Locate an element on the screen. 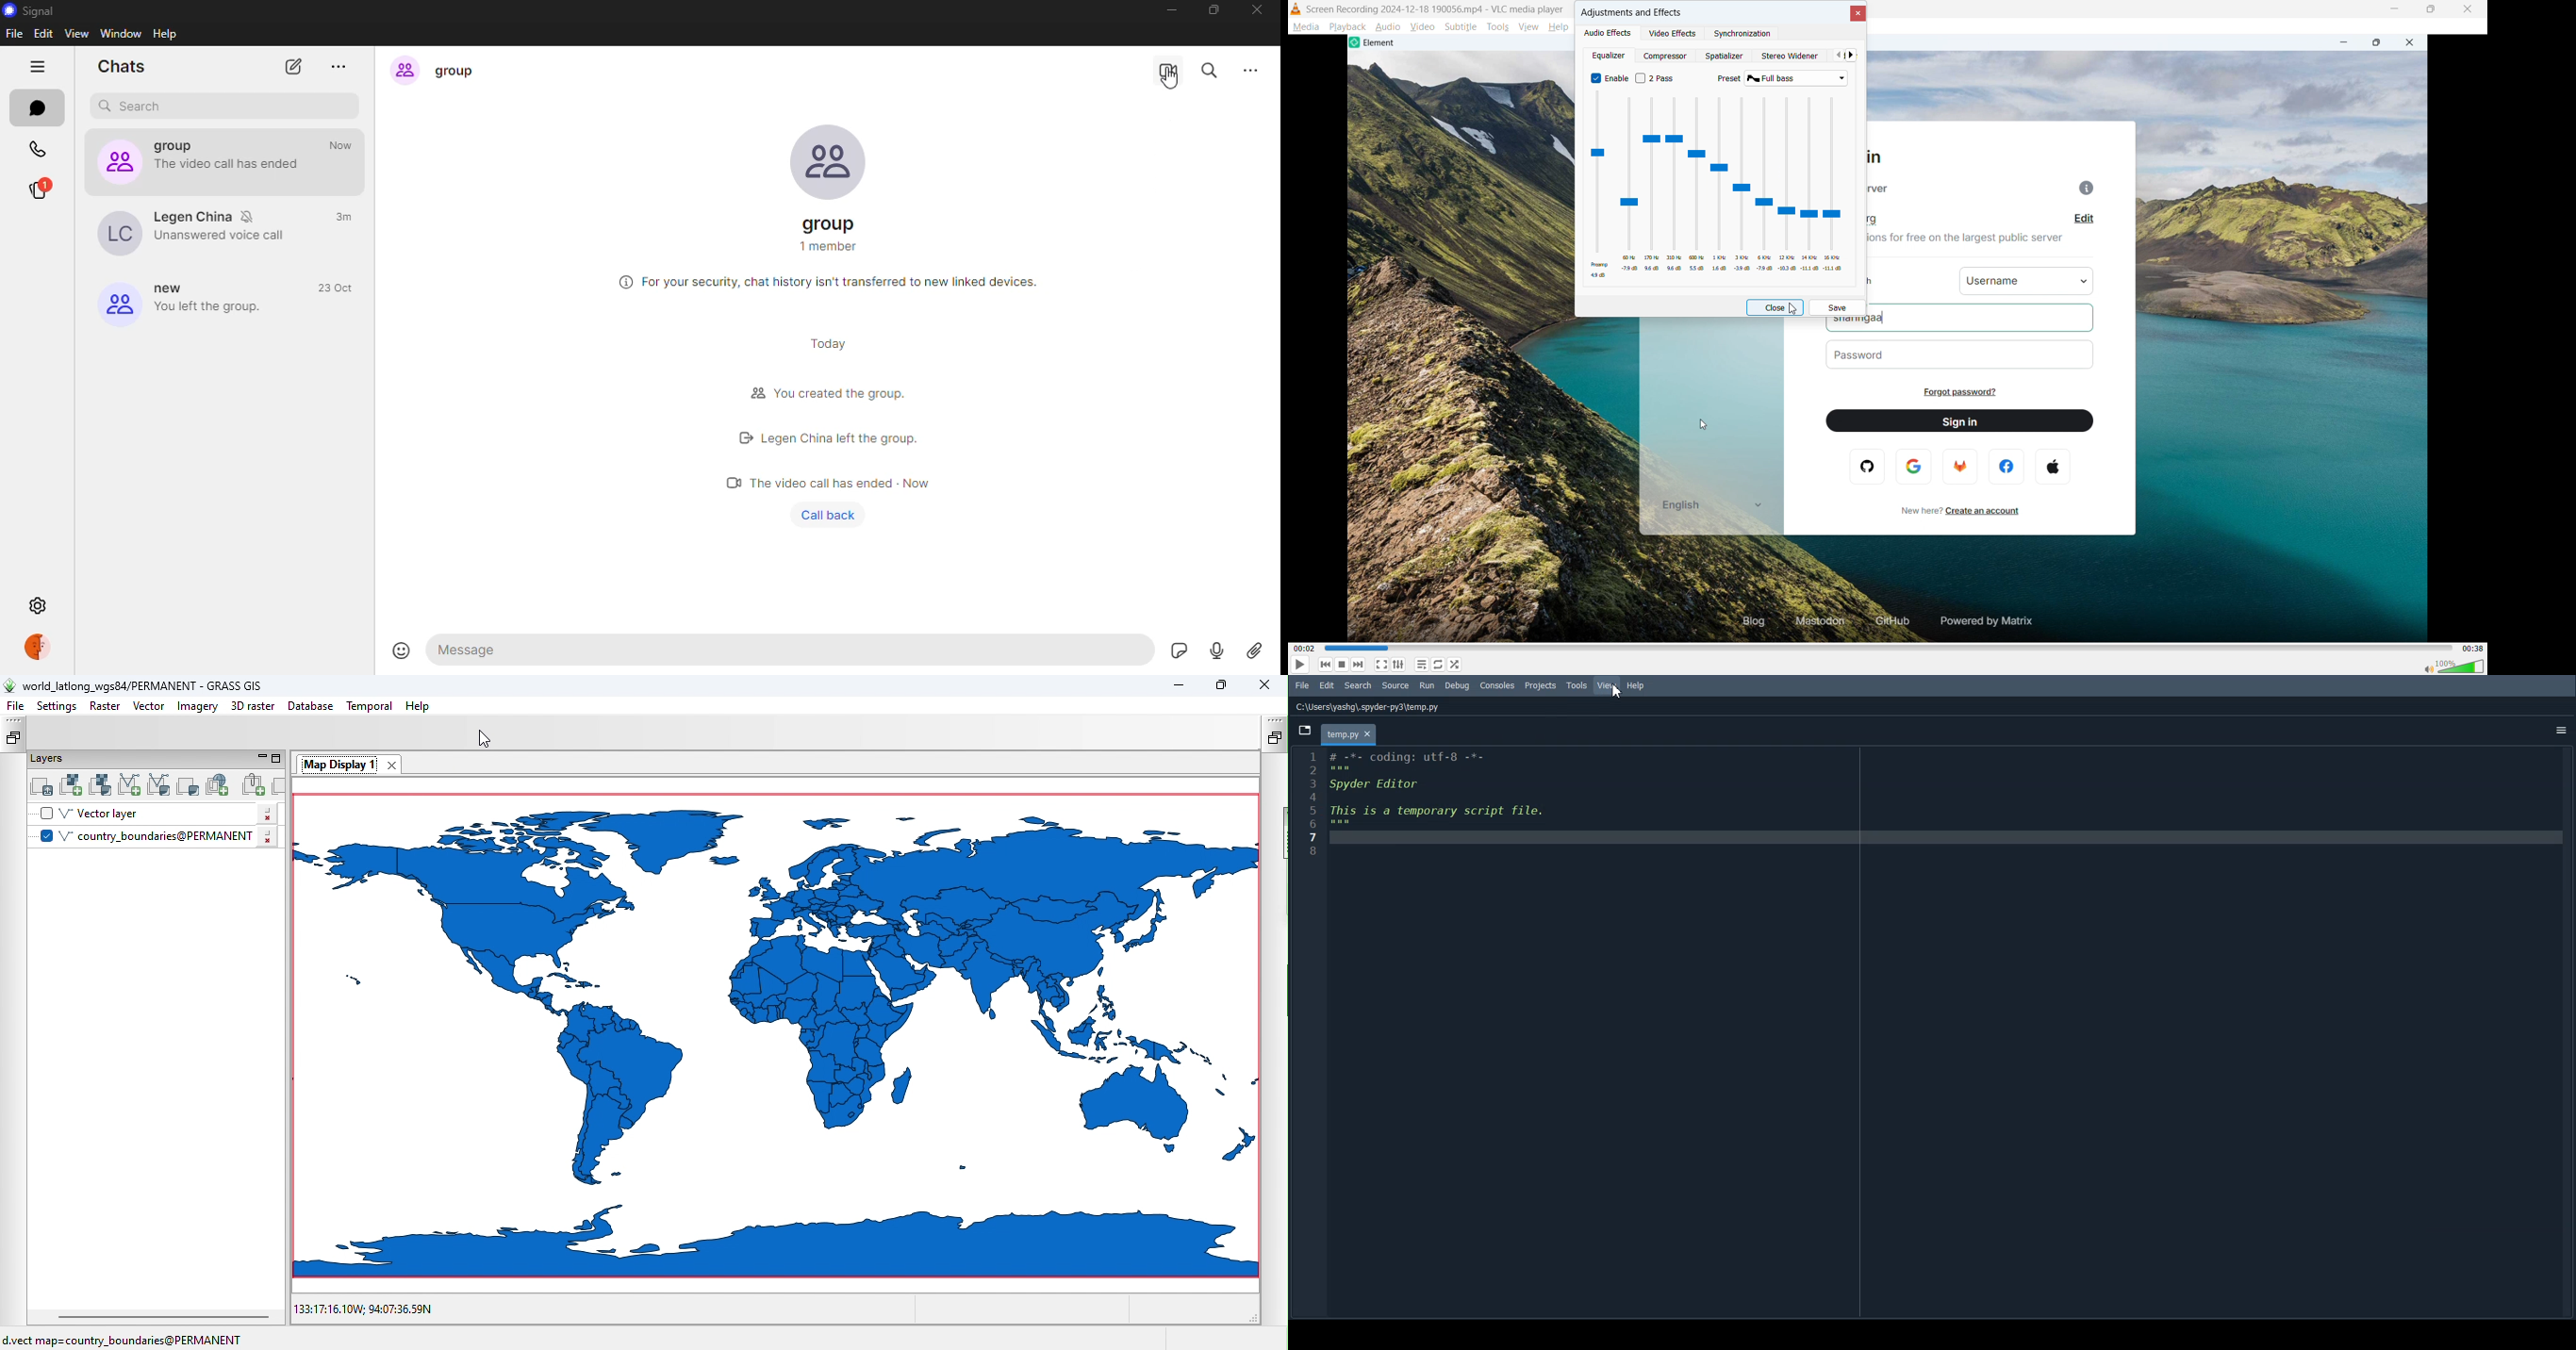 The width and height of the screenshot is (2576, 1372). View  is located at coordinates (1528, 27).